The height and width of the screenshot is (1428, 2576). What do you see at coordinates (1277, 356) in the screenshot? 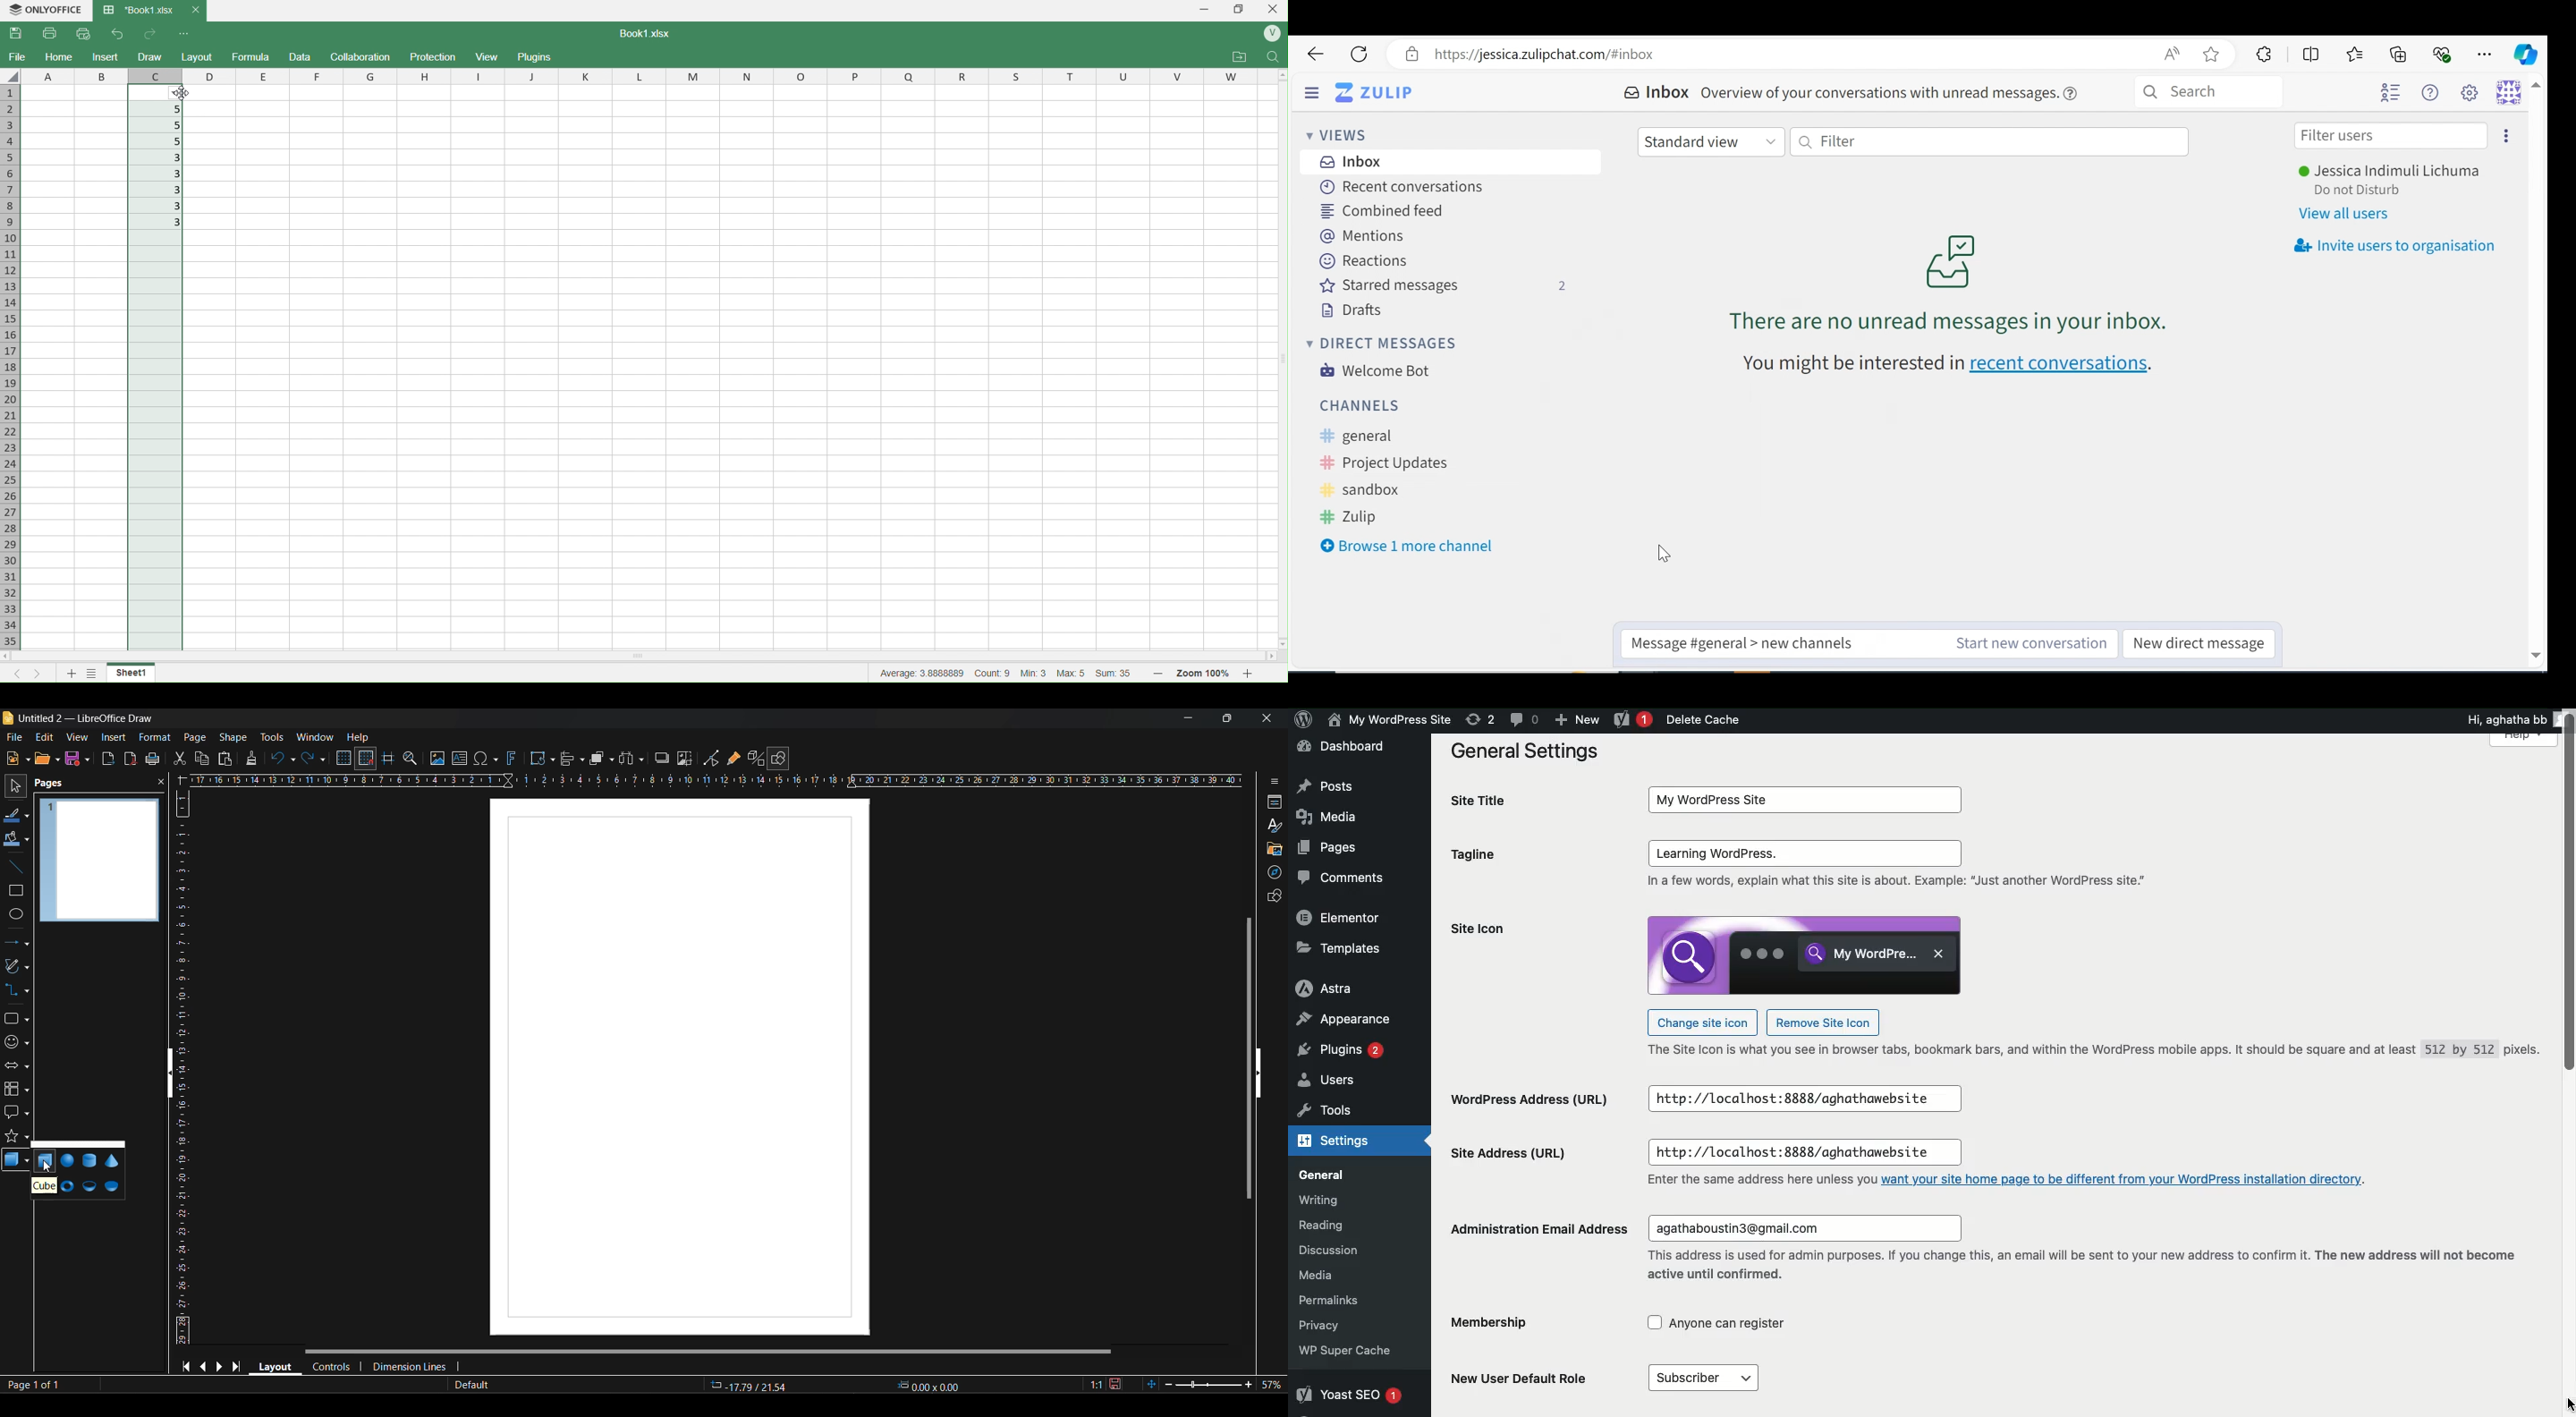
I see `Scrollbar` at bounding box center [1277, 356].